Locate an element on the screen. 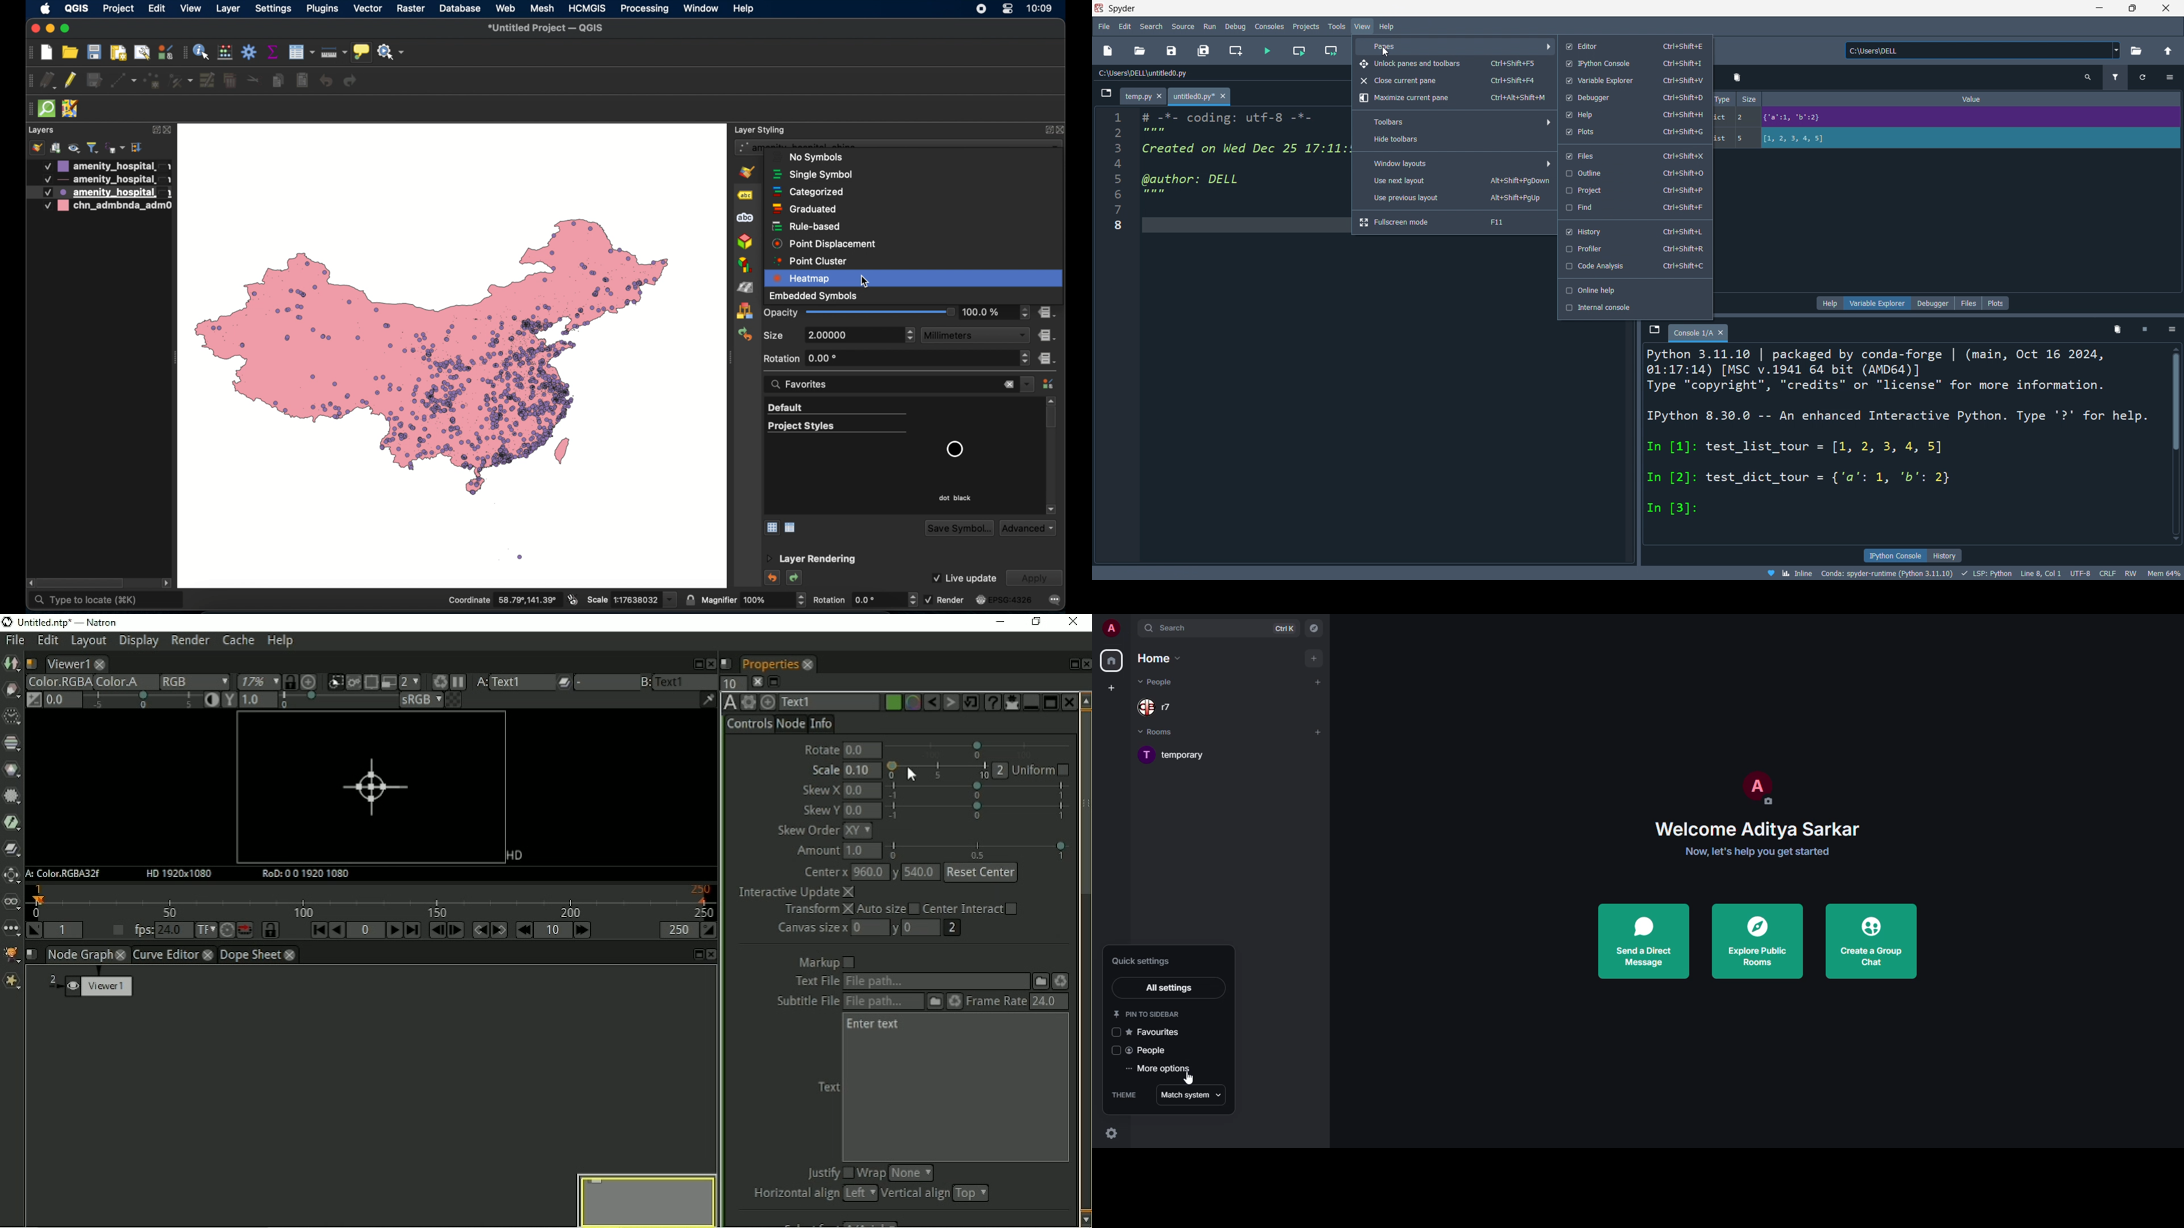 Image resolution: width=2184 pixels, height=1232 pixels. maximize current pane is located at coordinates (1452, 99).